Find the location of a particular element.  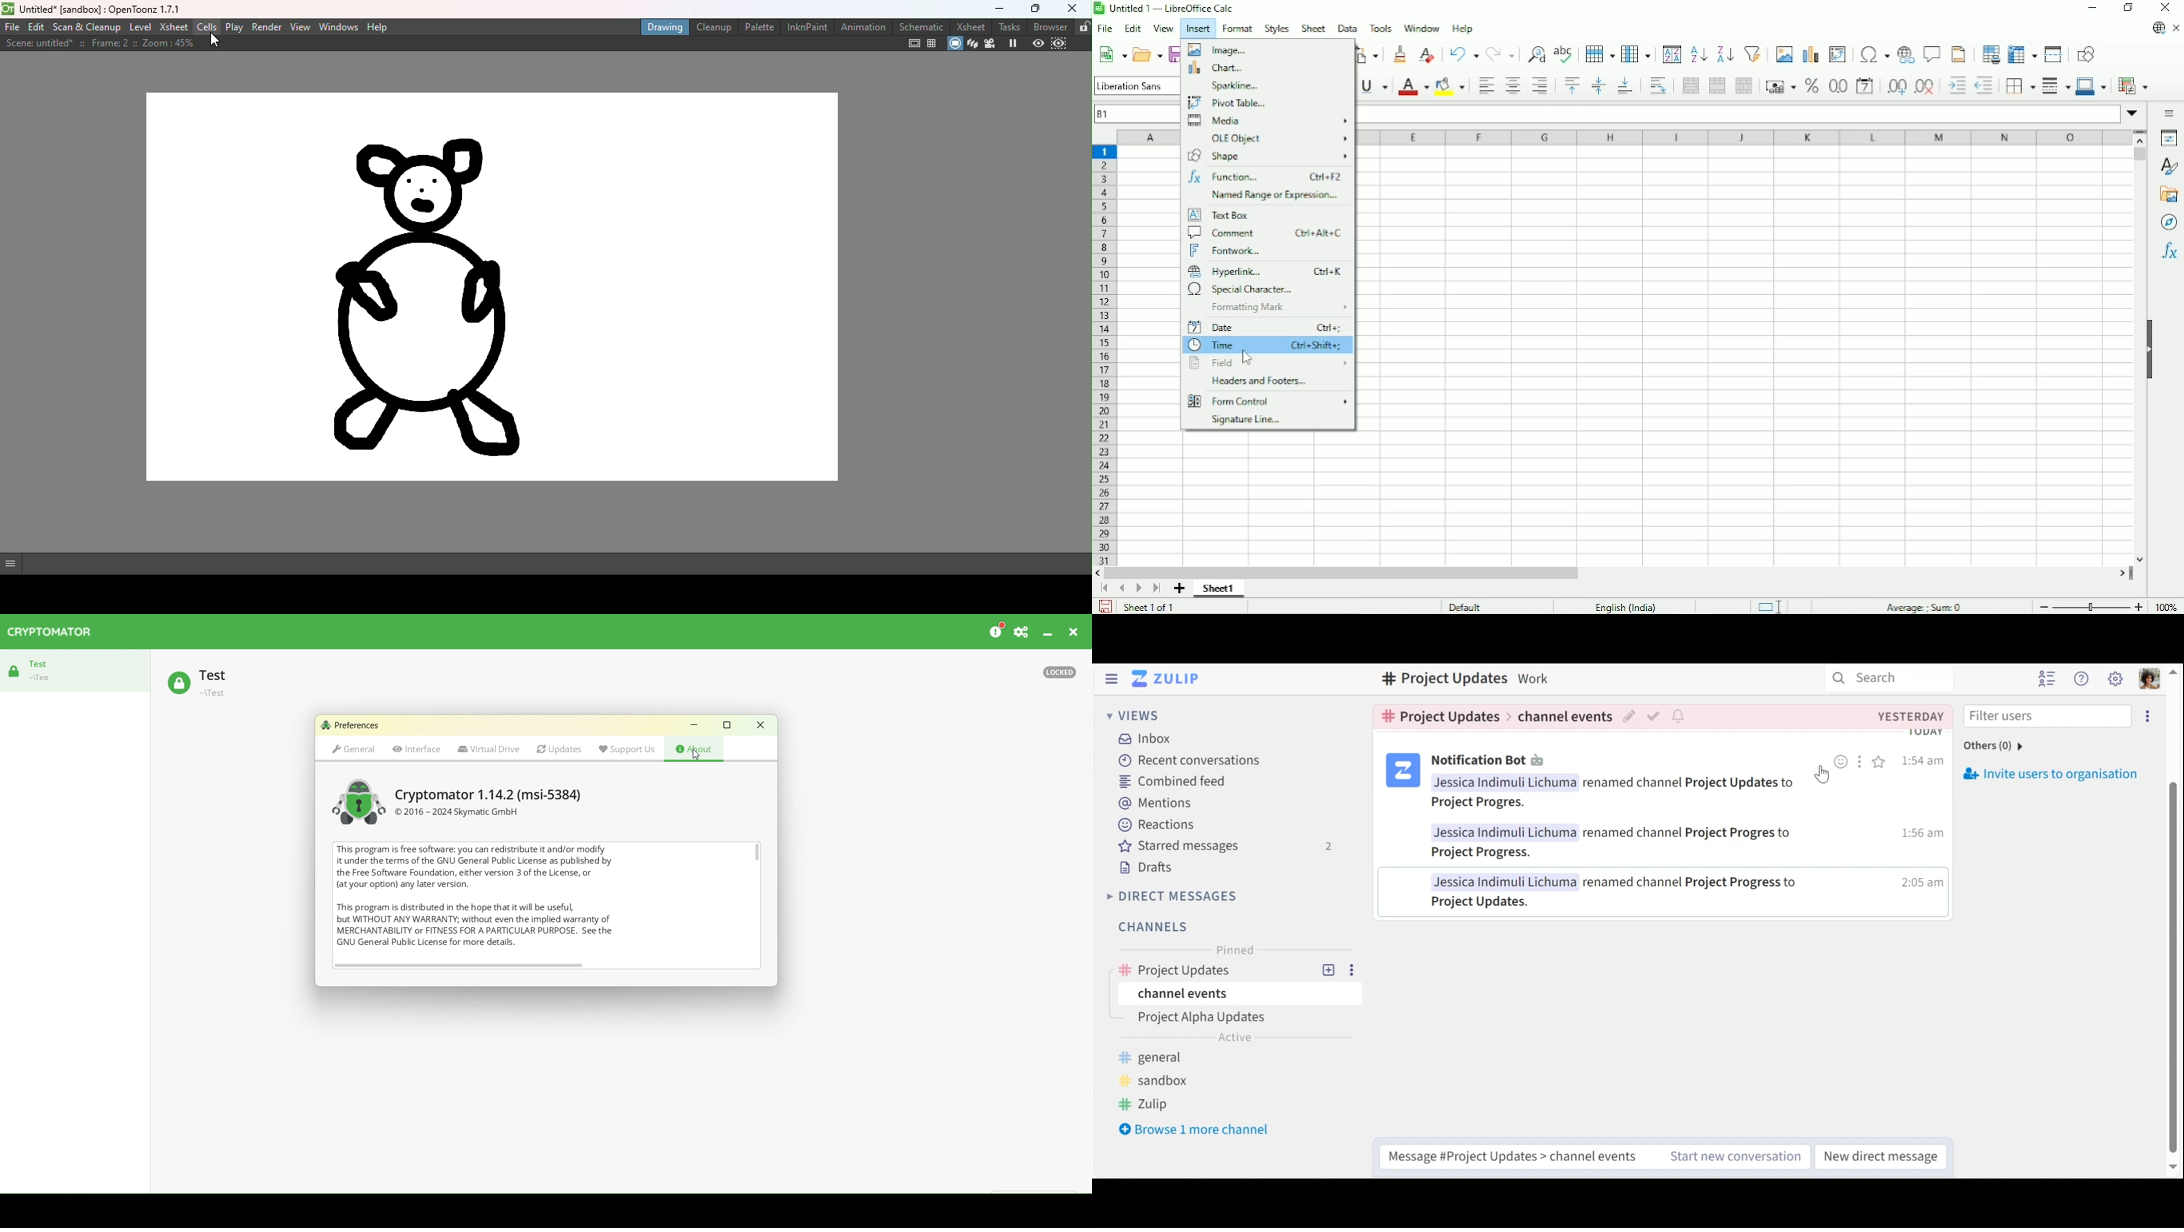

Hide Left Sidebar is located at coordinates (1112, 678).